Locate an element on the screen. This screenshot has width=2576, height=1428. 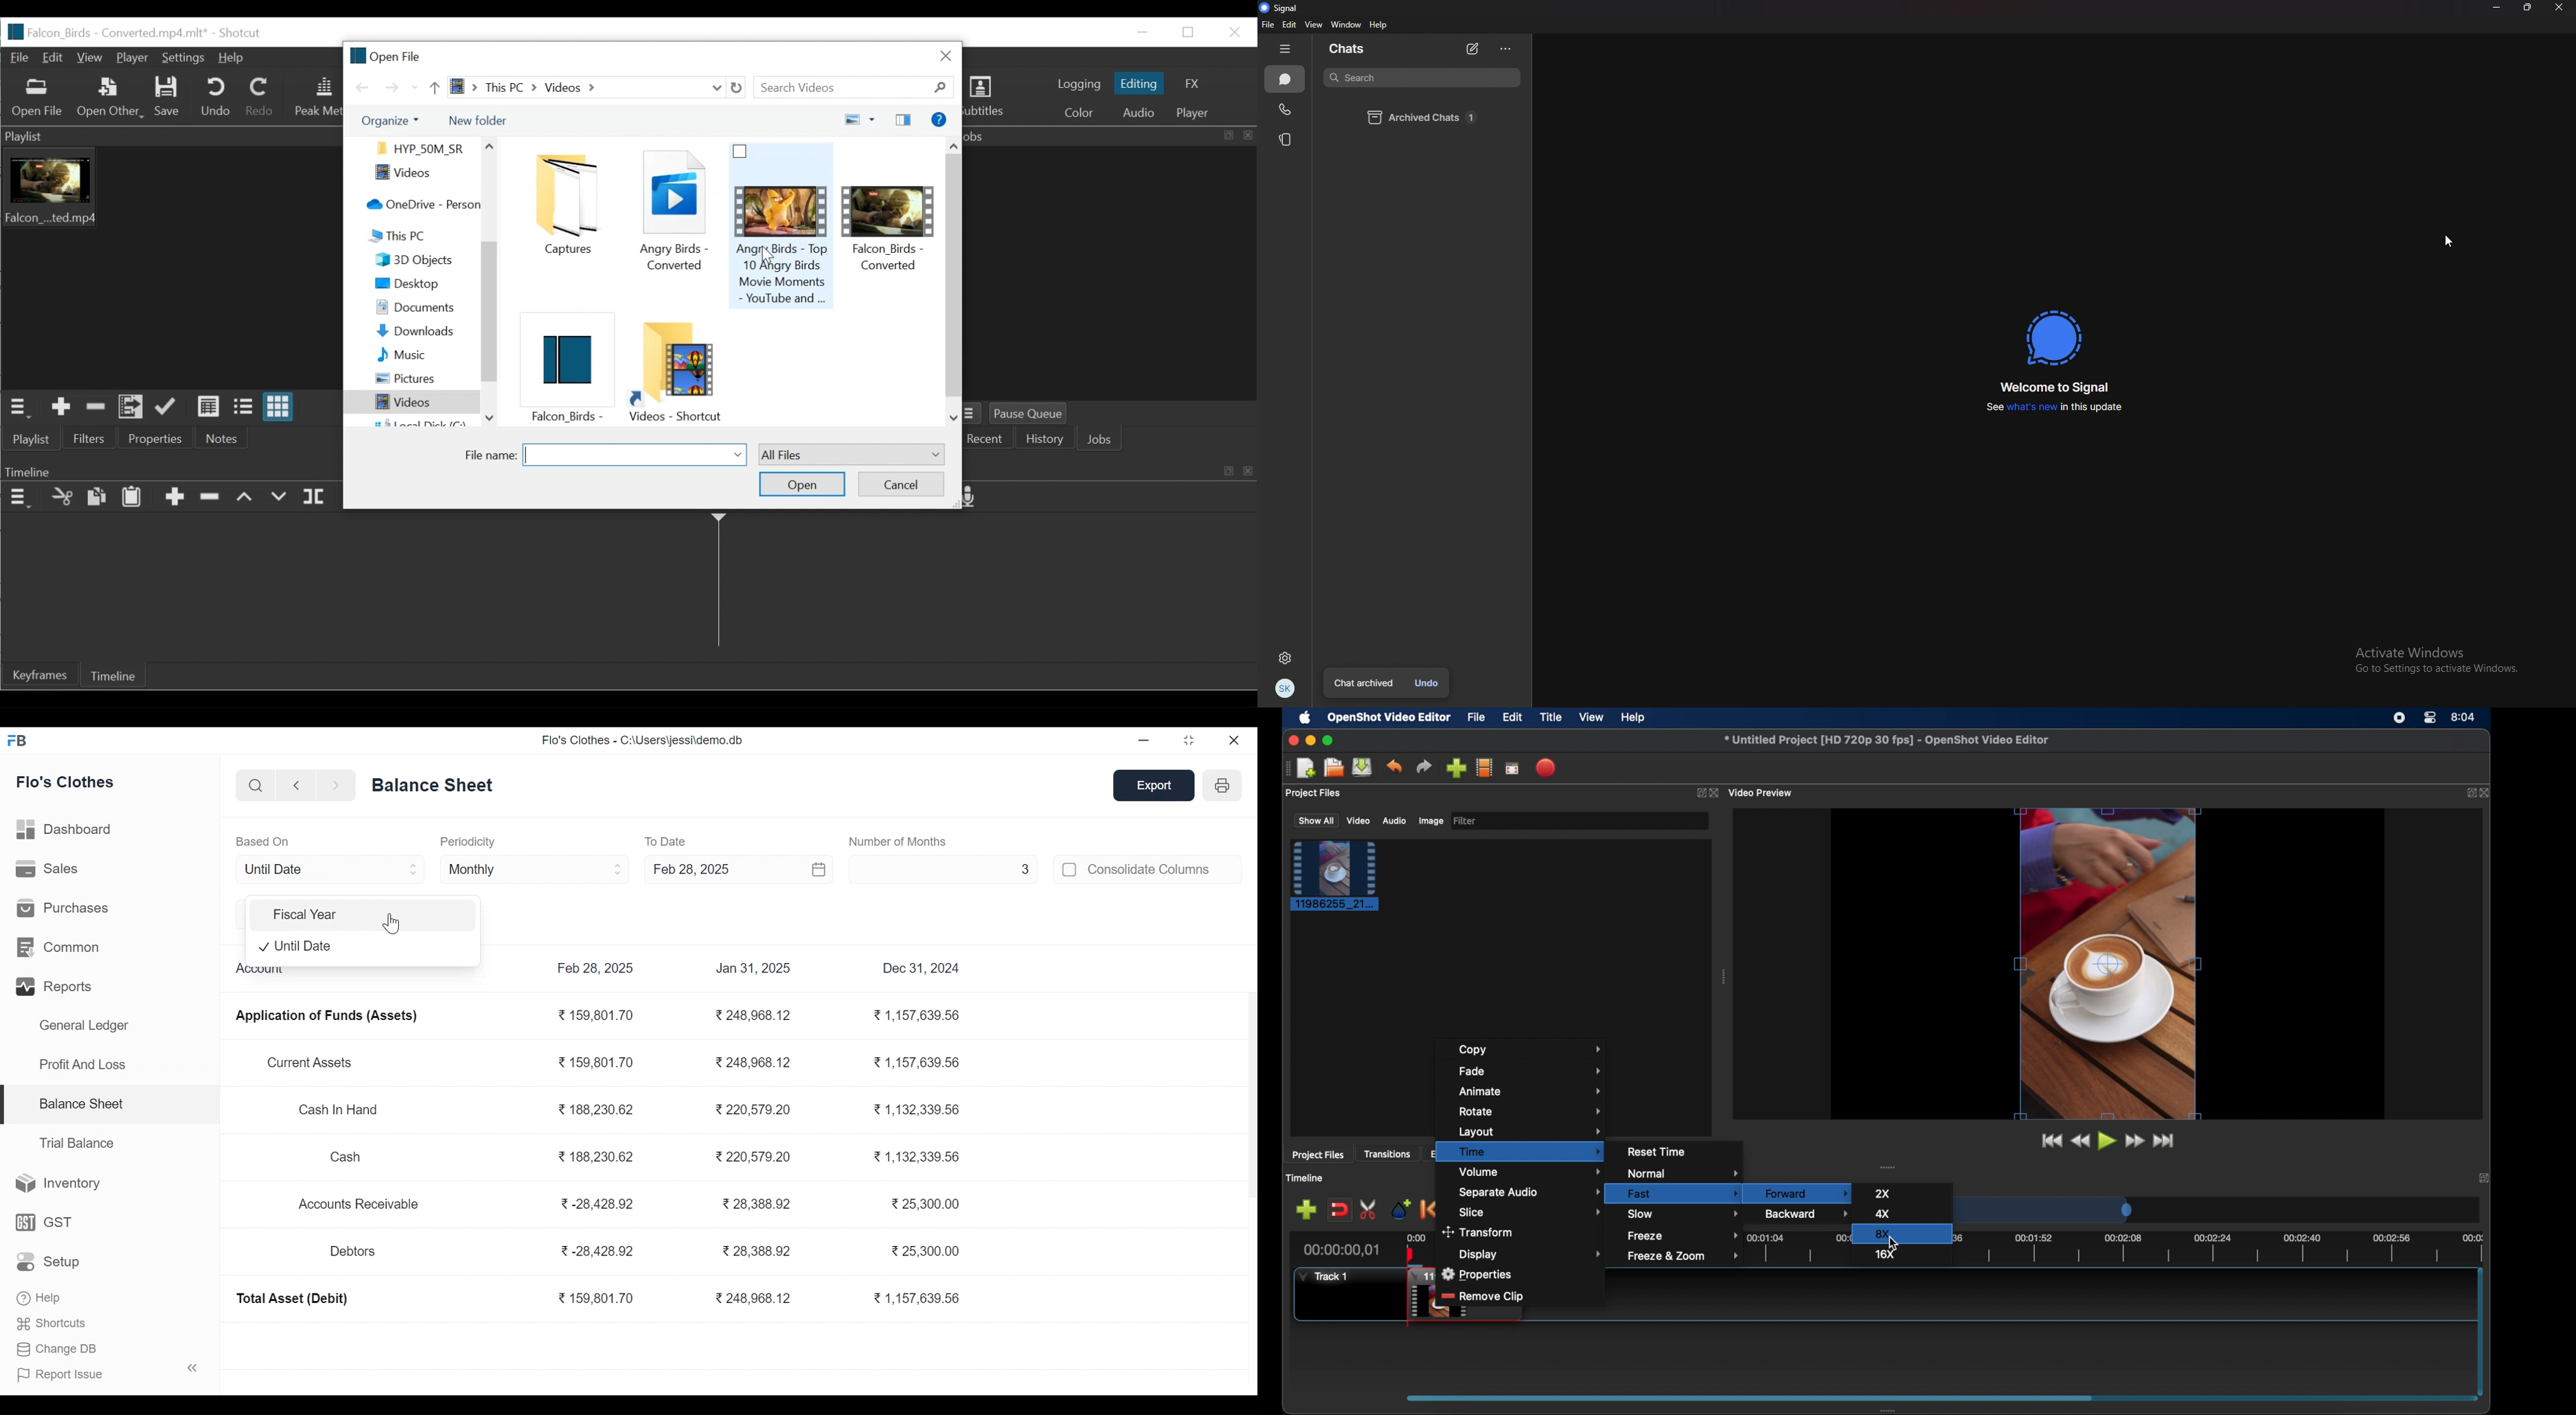
See whats new in this update is located at coordinates (2055, 407).